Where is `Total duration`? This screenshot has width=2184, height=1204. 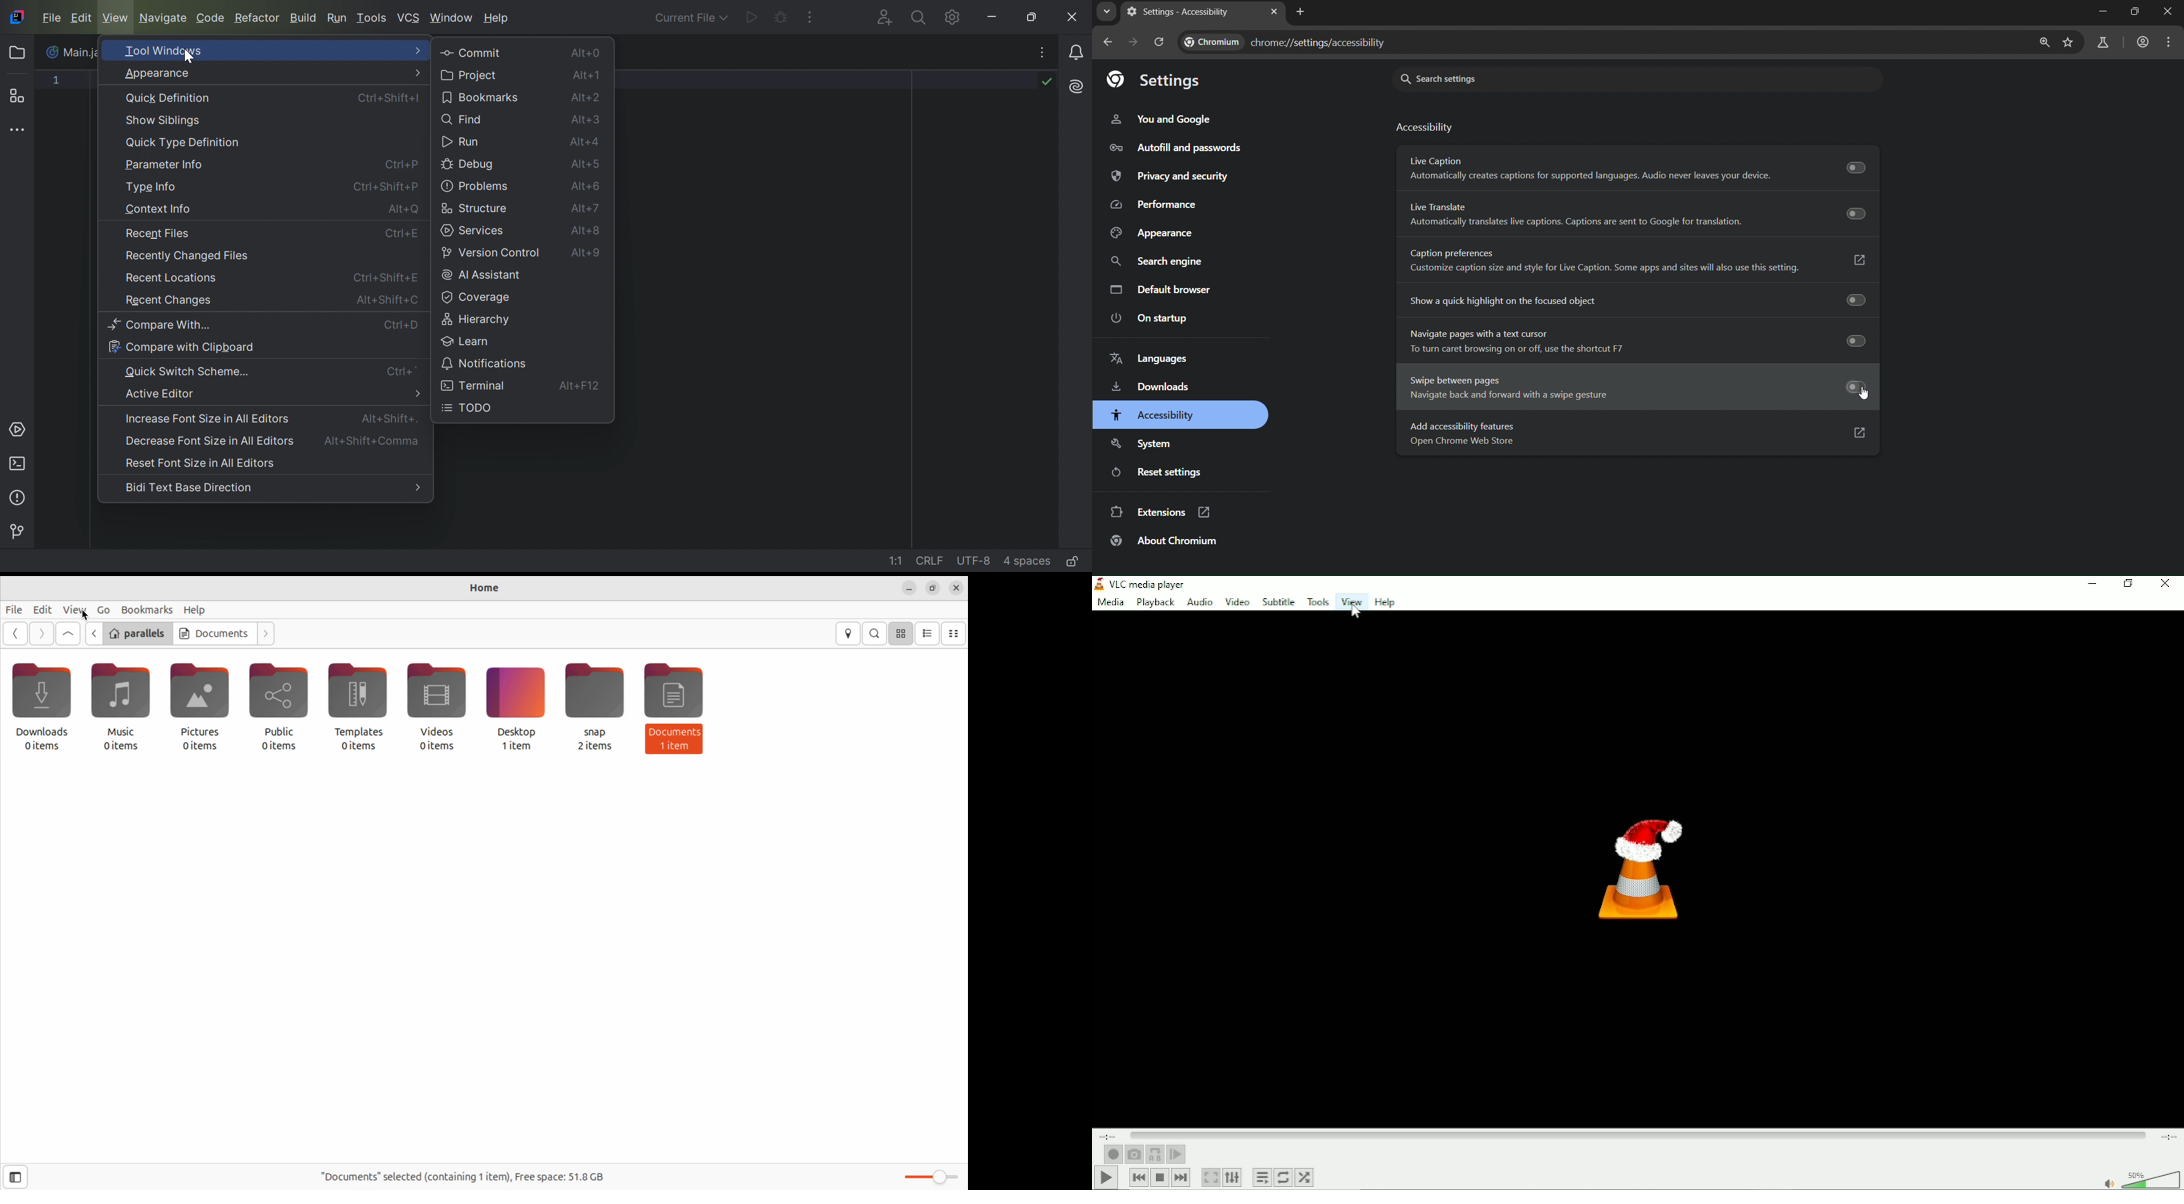 Total duration is located at coordinates (2168, 1136).